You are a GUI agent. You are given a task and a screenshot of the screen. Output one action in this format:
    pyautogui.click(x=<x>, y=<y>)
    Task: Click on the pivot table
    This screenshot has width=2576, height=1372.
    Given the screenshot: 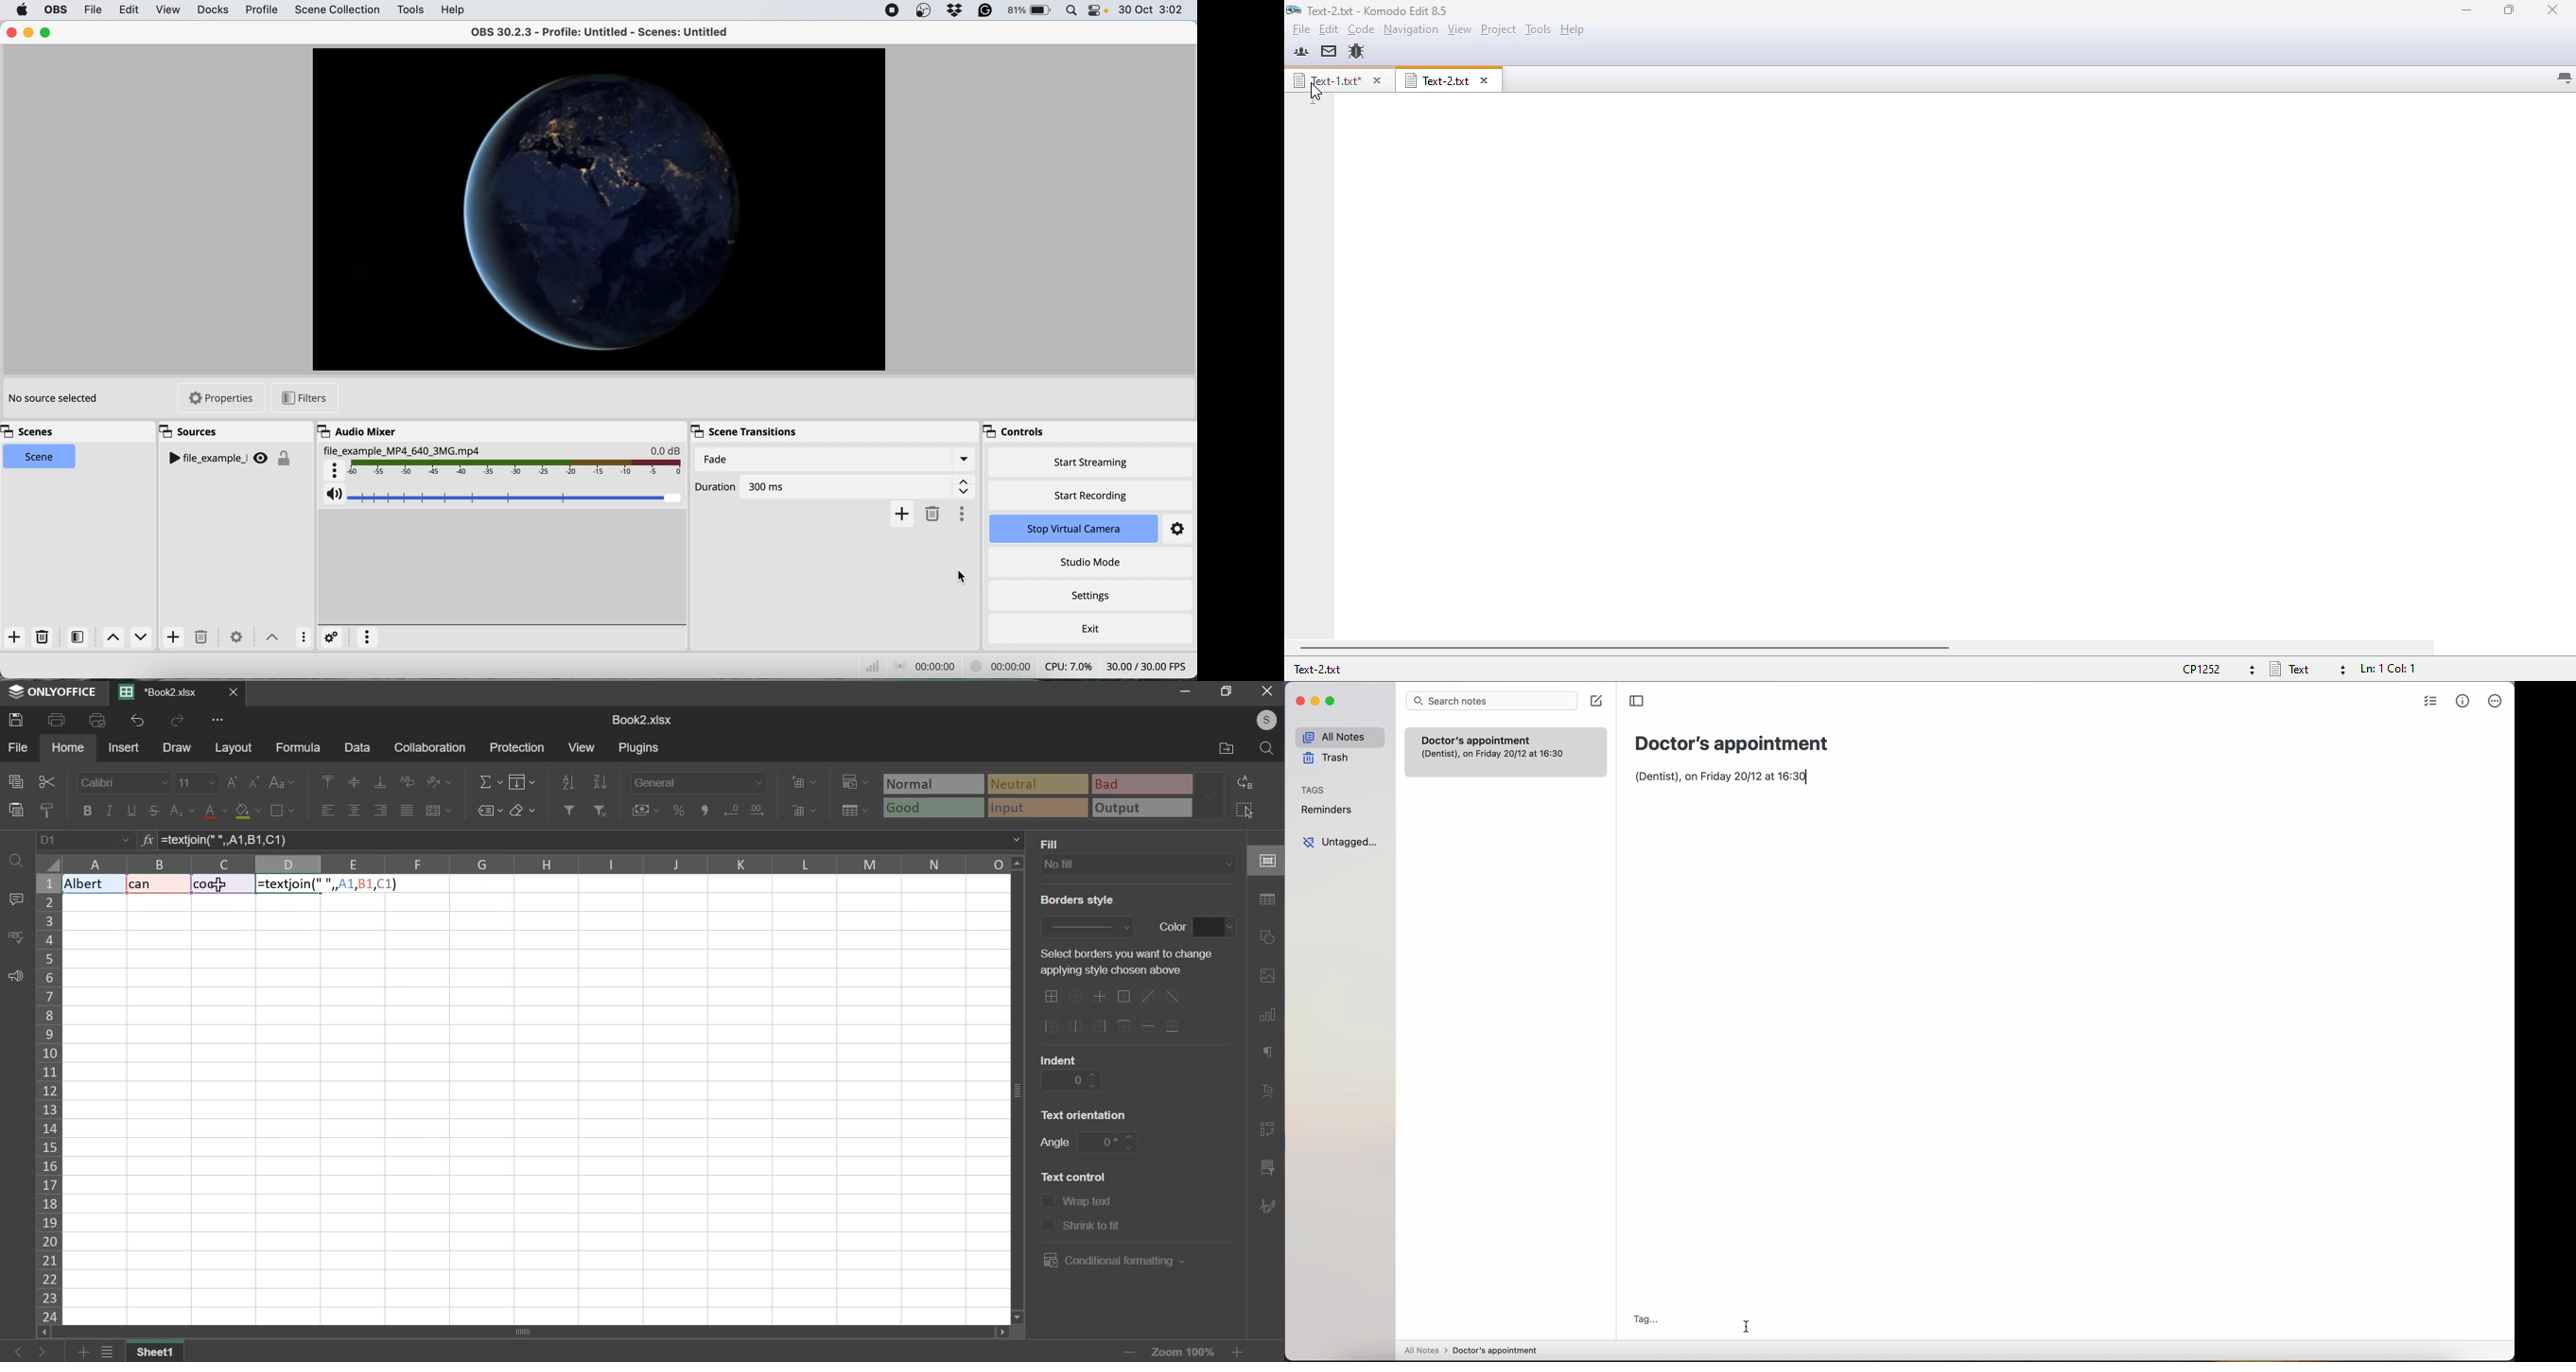 What is the action you would take?
    pyautogui.click(x=1268, y=1131)
    